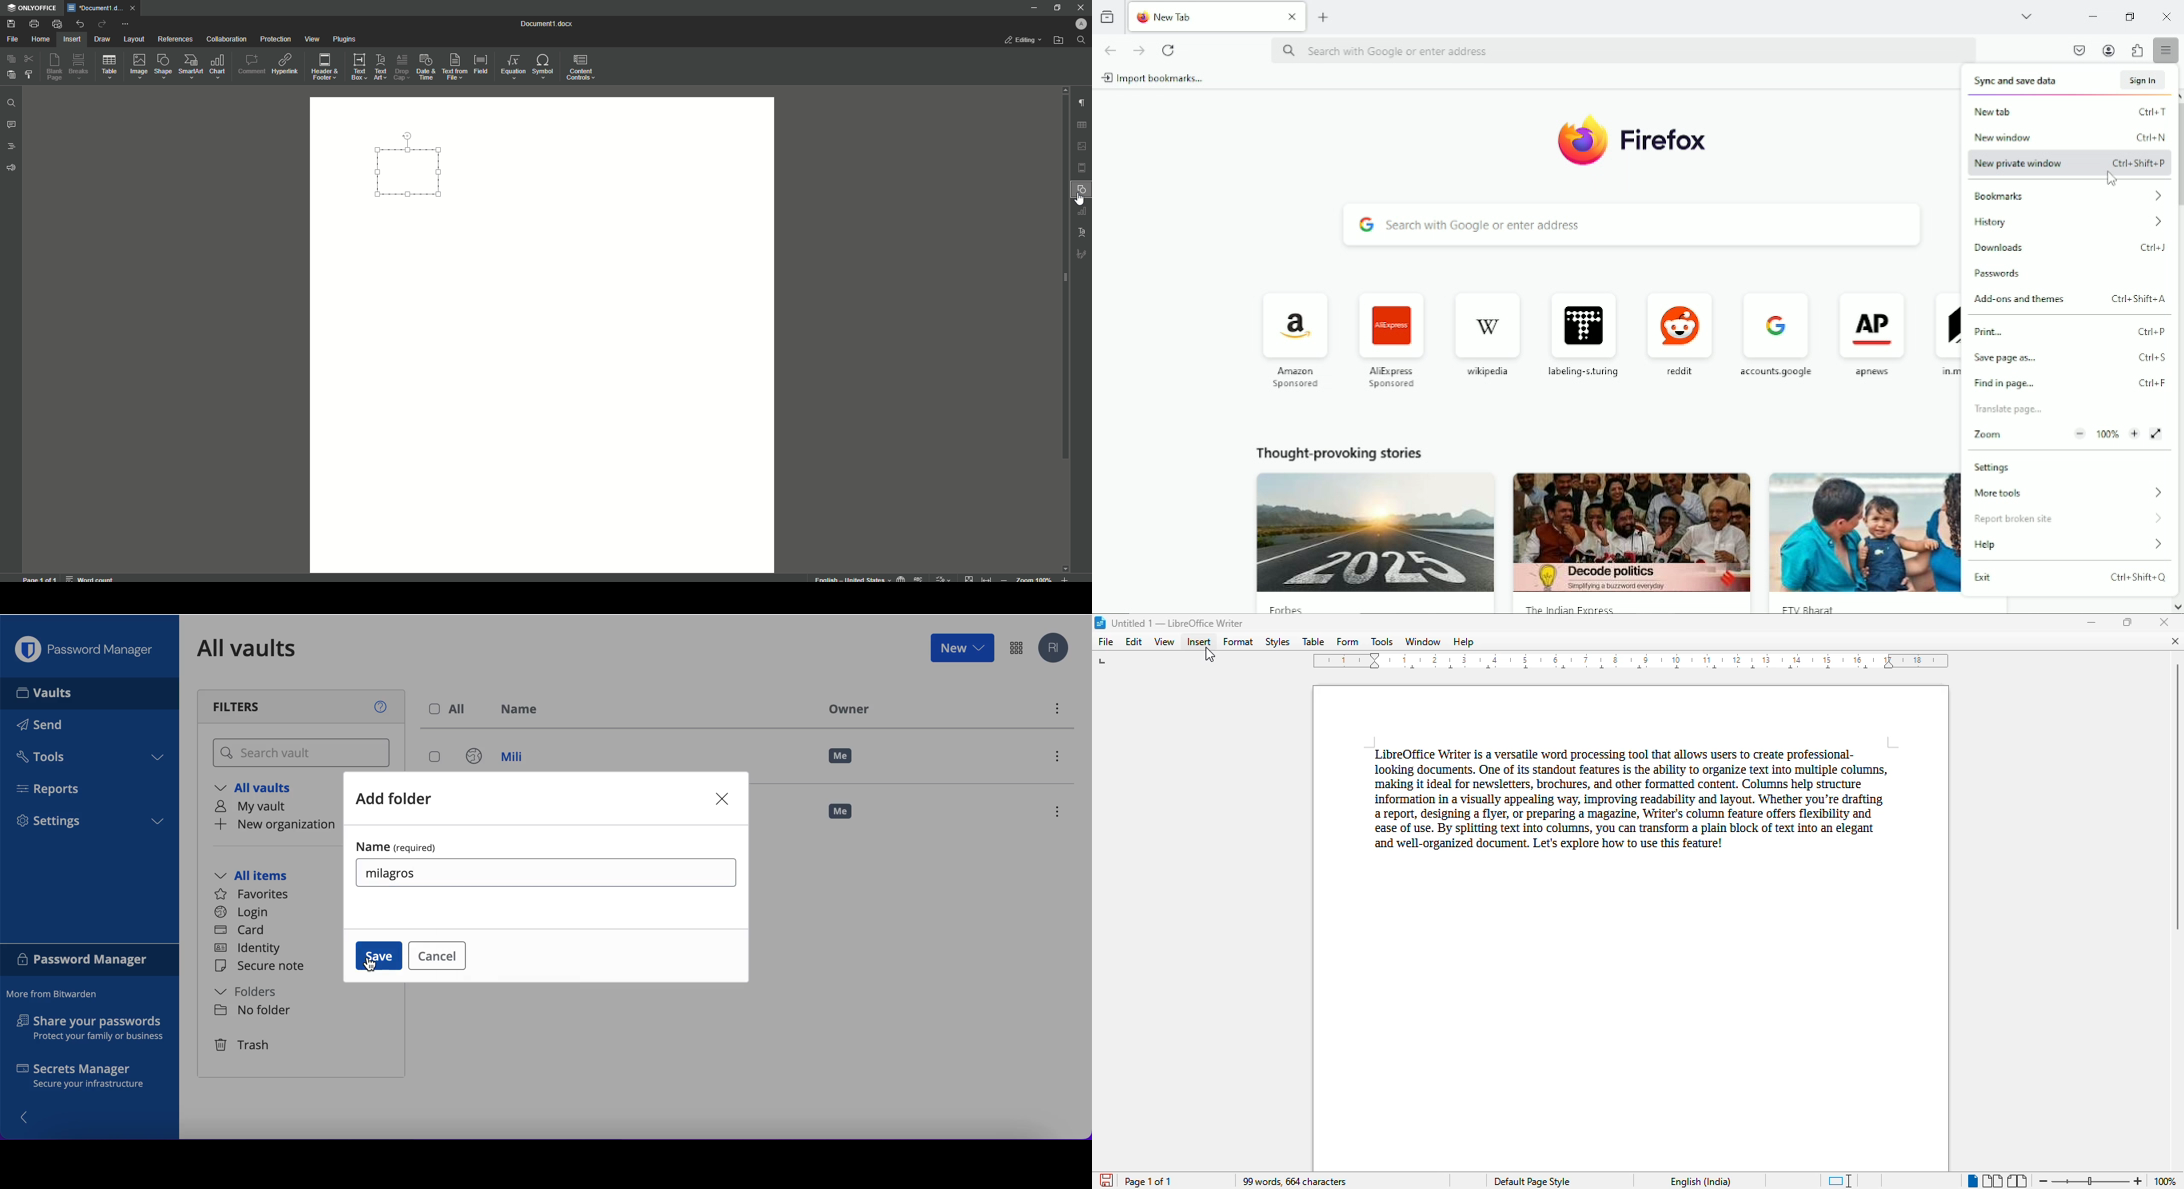  I want to click on trash, so click(244, 1046).